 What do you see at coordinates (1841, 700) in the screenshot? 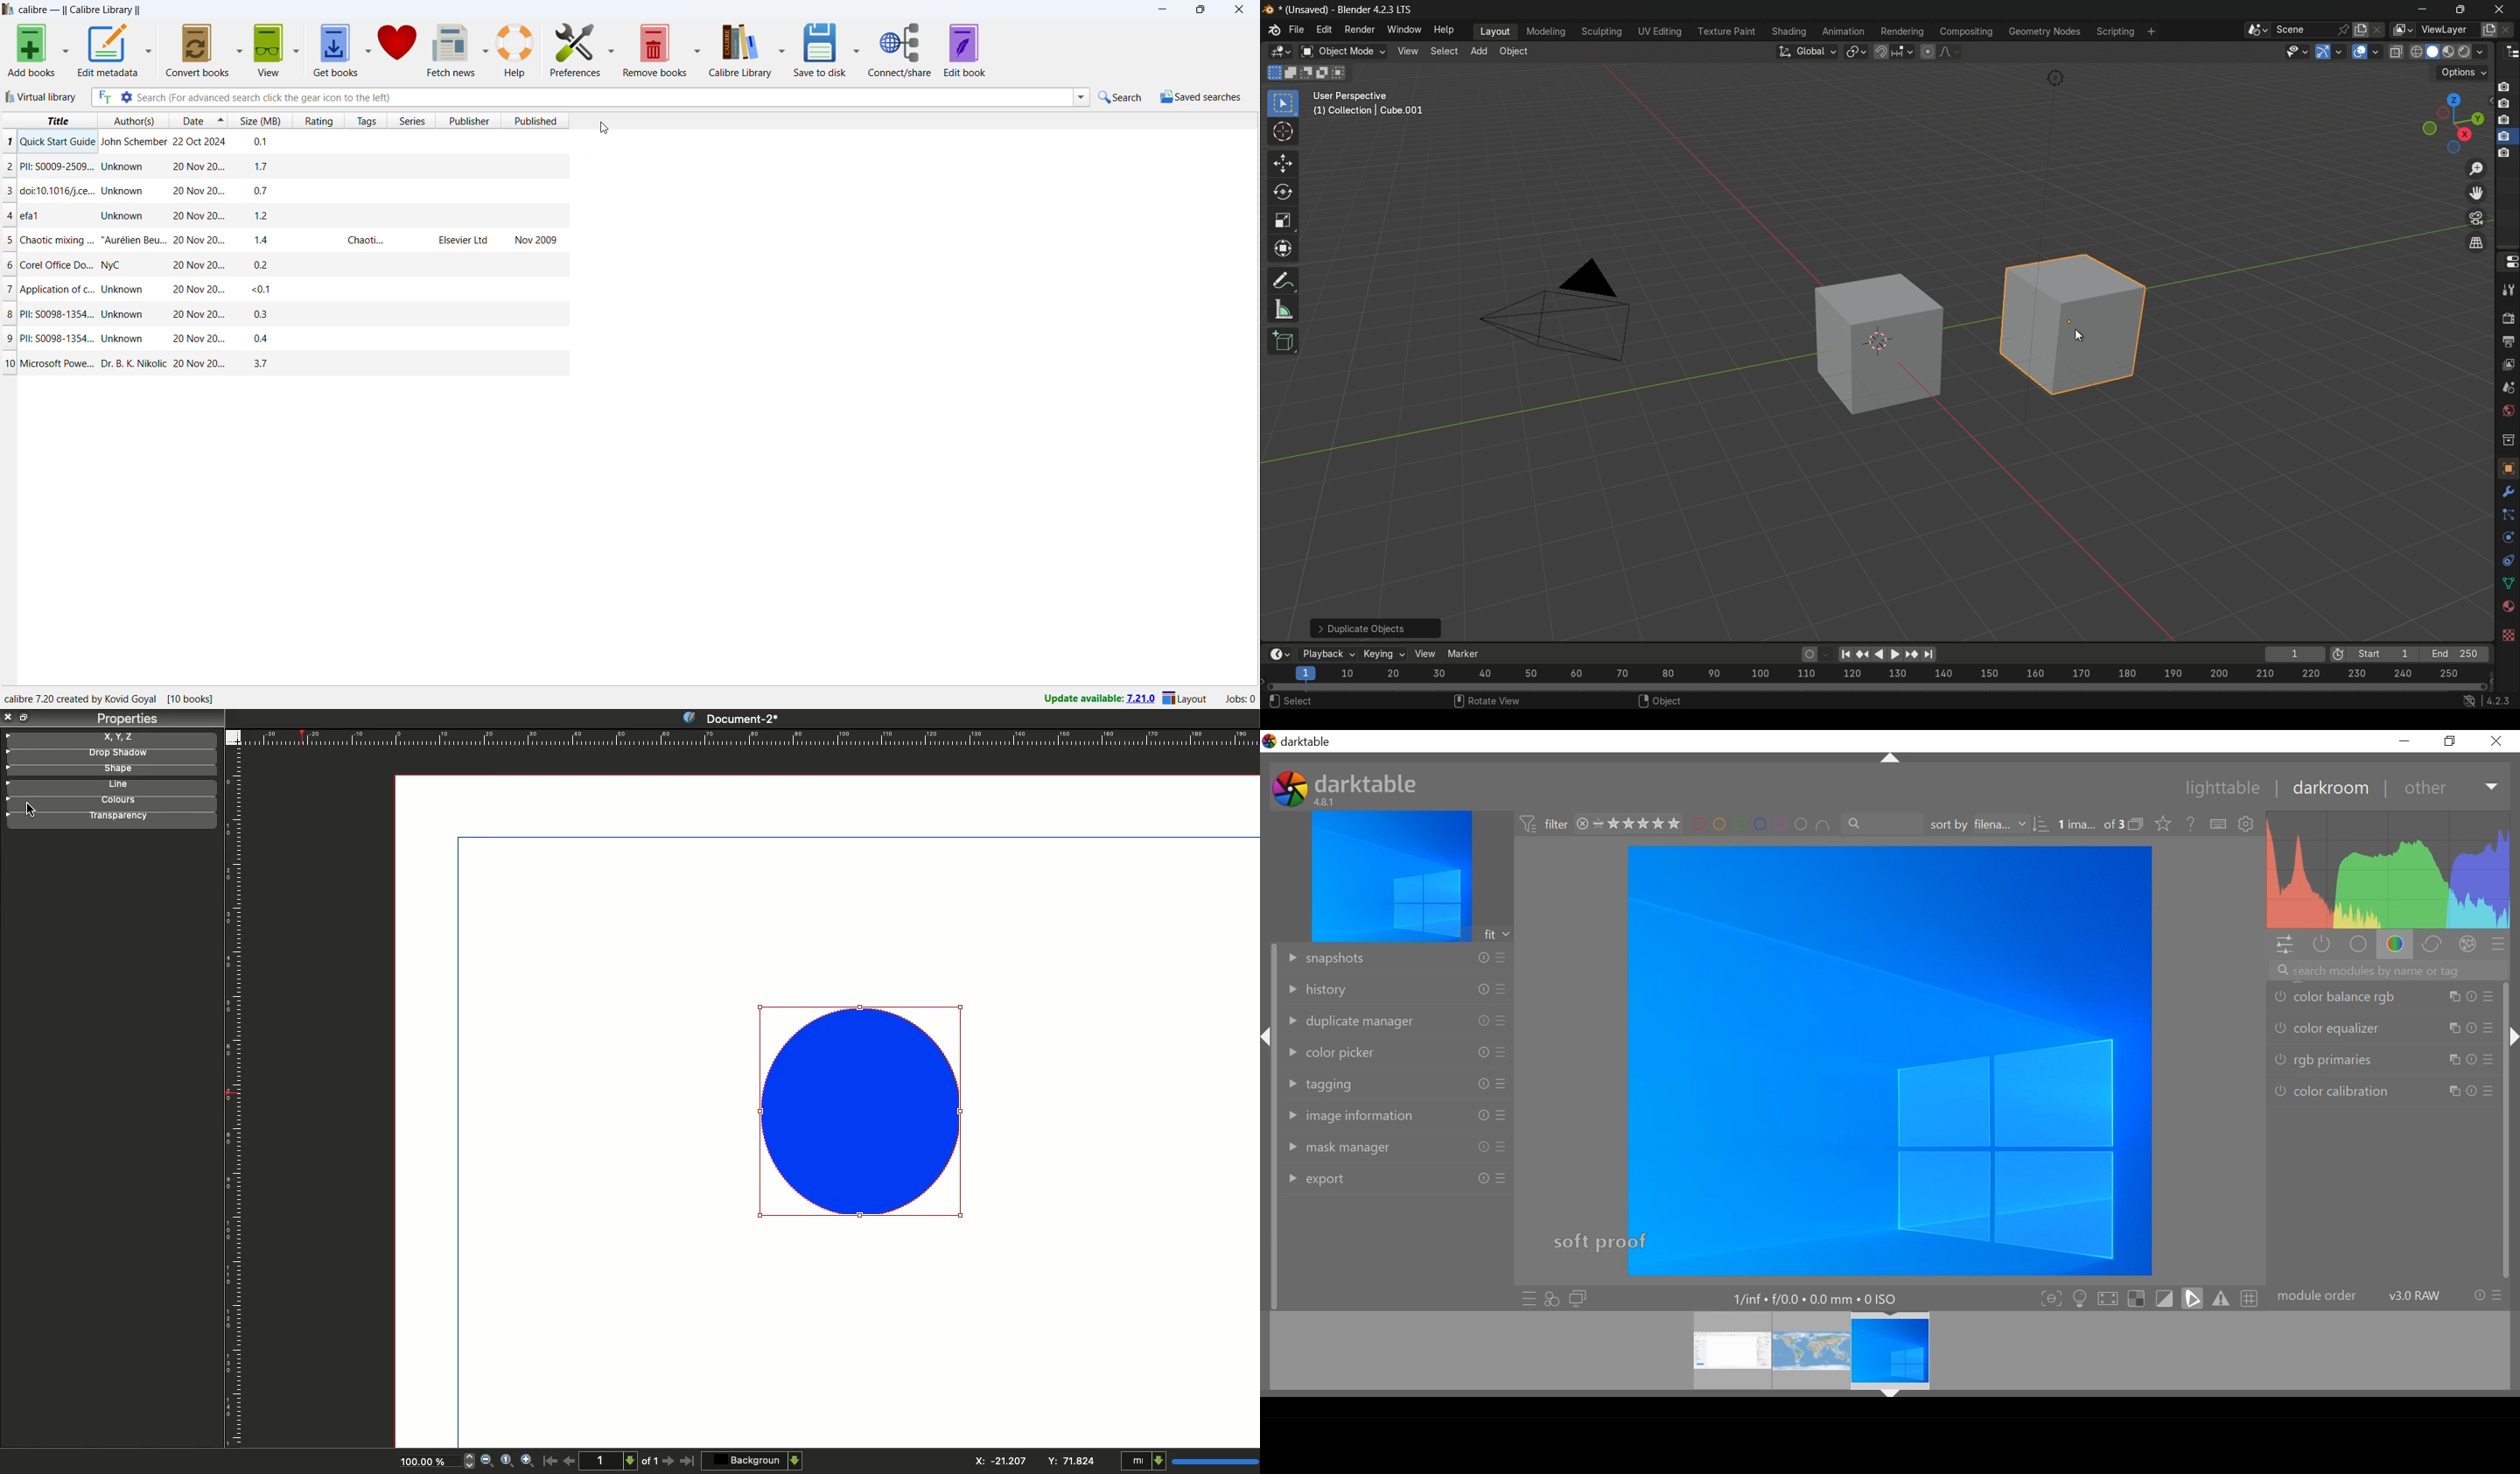
I see `Rotate` at bounding box center [1841, 700].